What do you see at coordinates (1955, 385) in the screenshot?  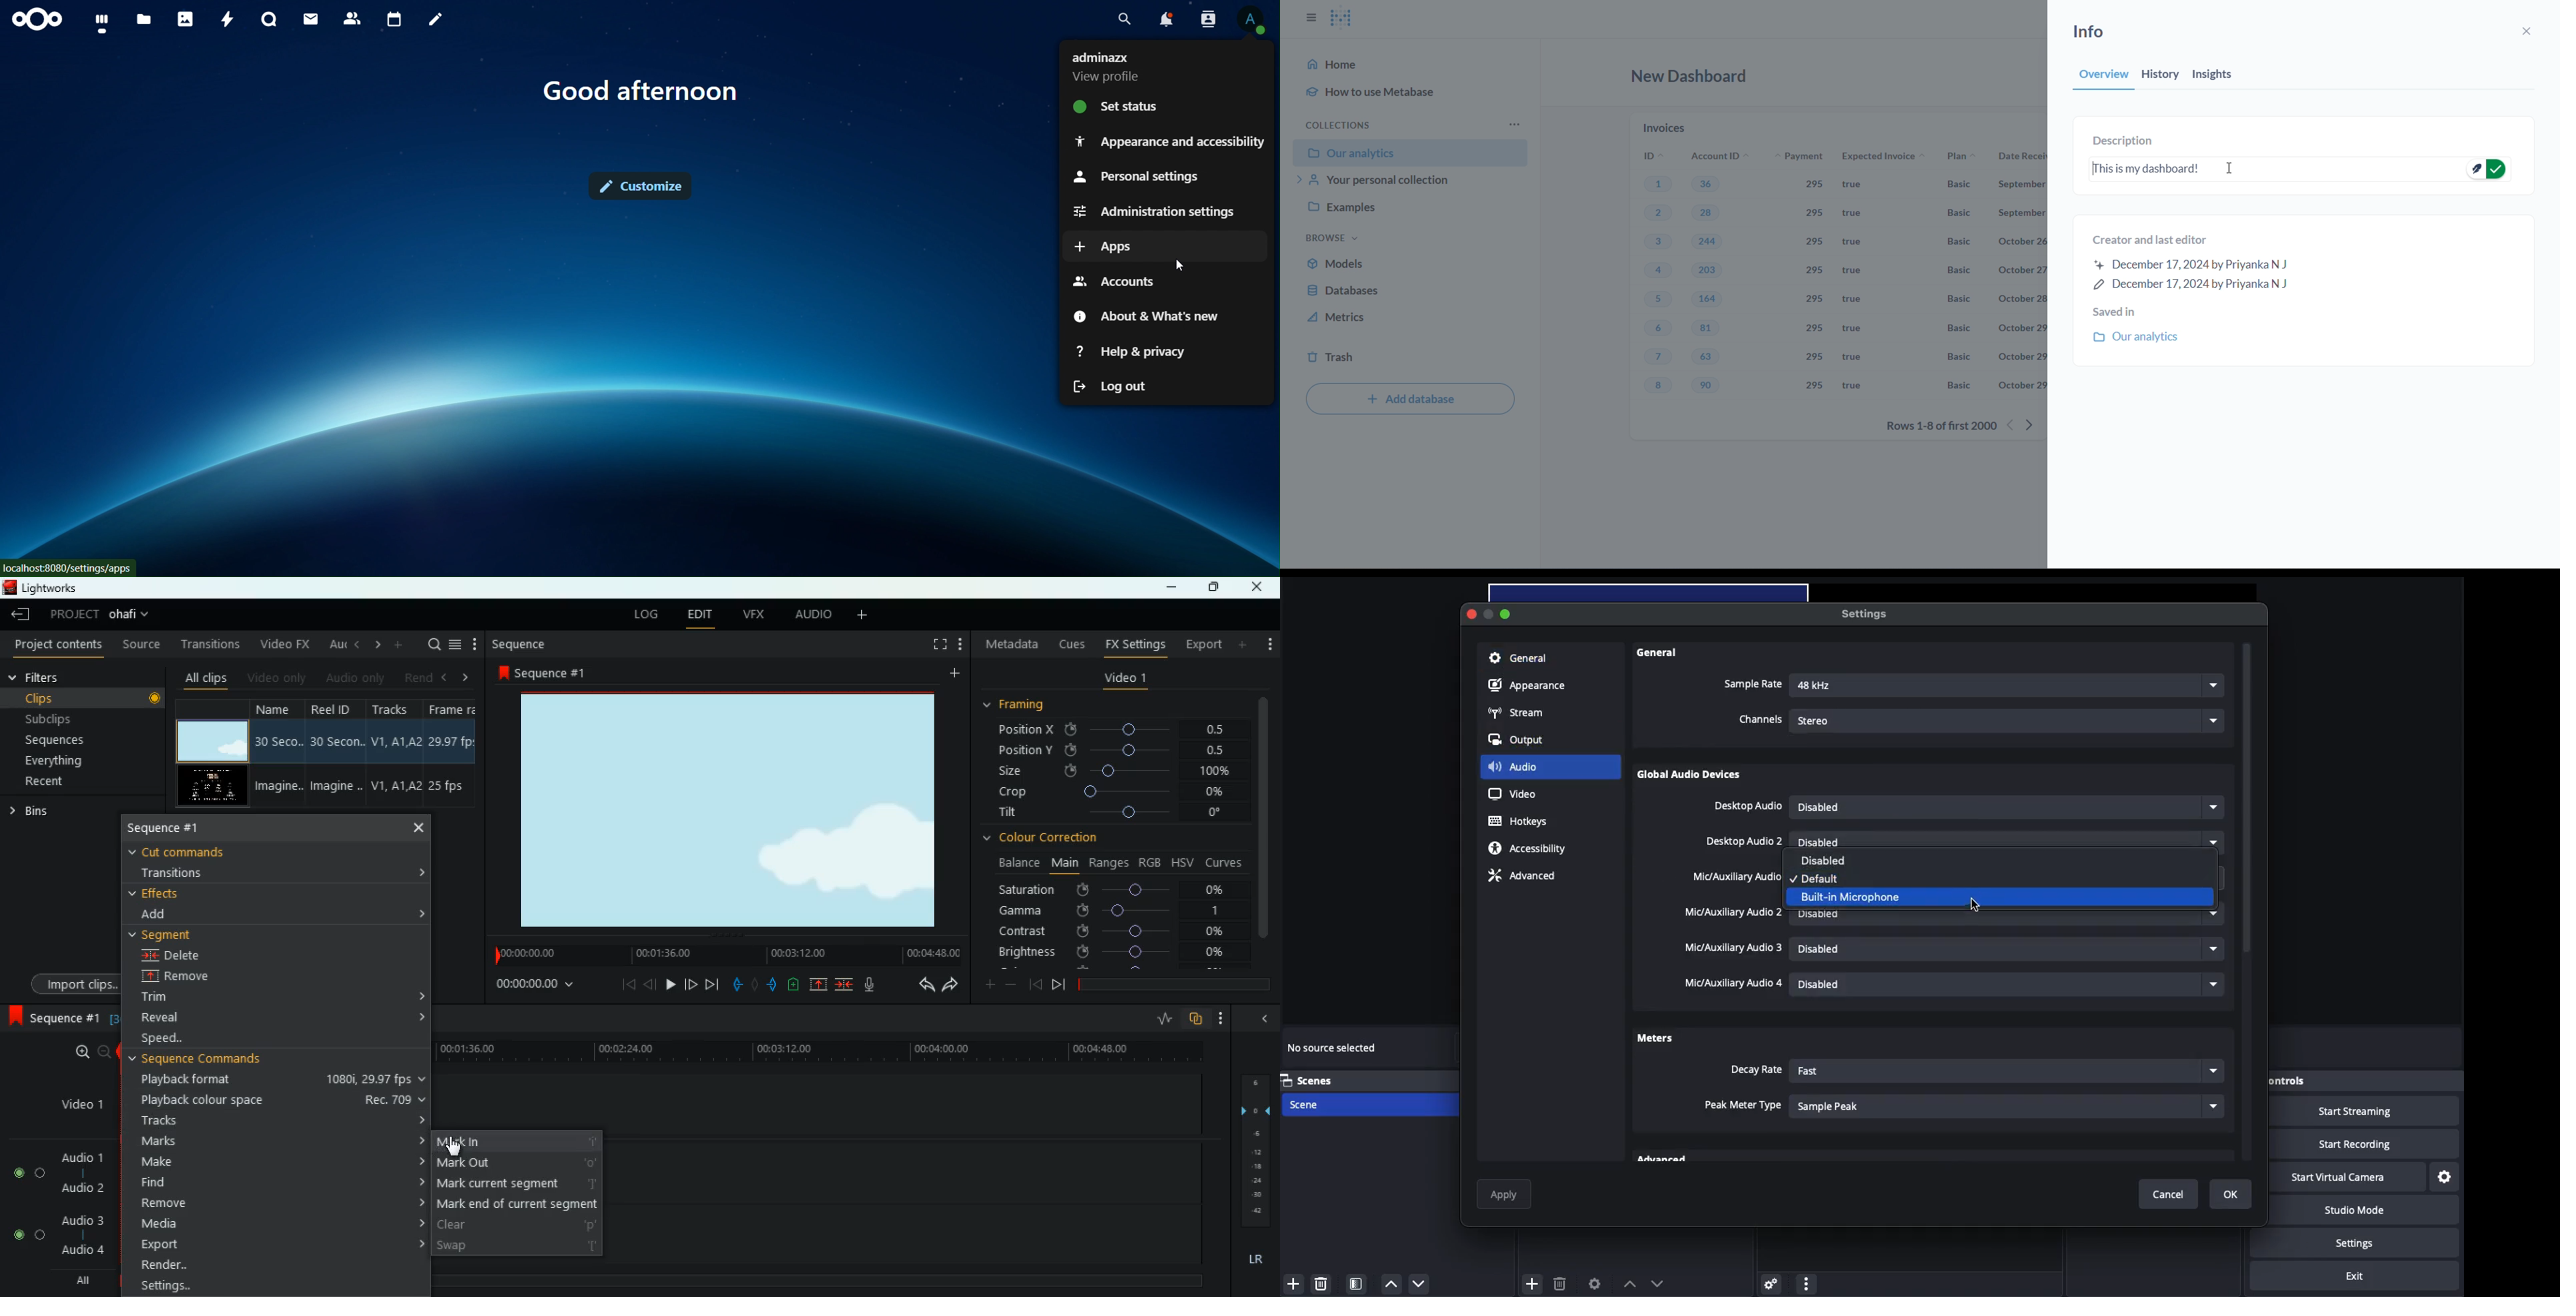 I see `Basic` at bounding box center [1955, 385].